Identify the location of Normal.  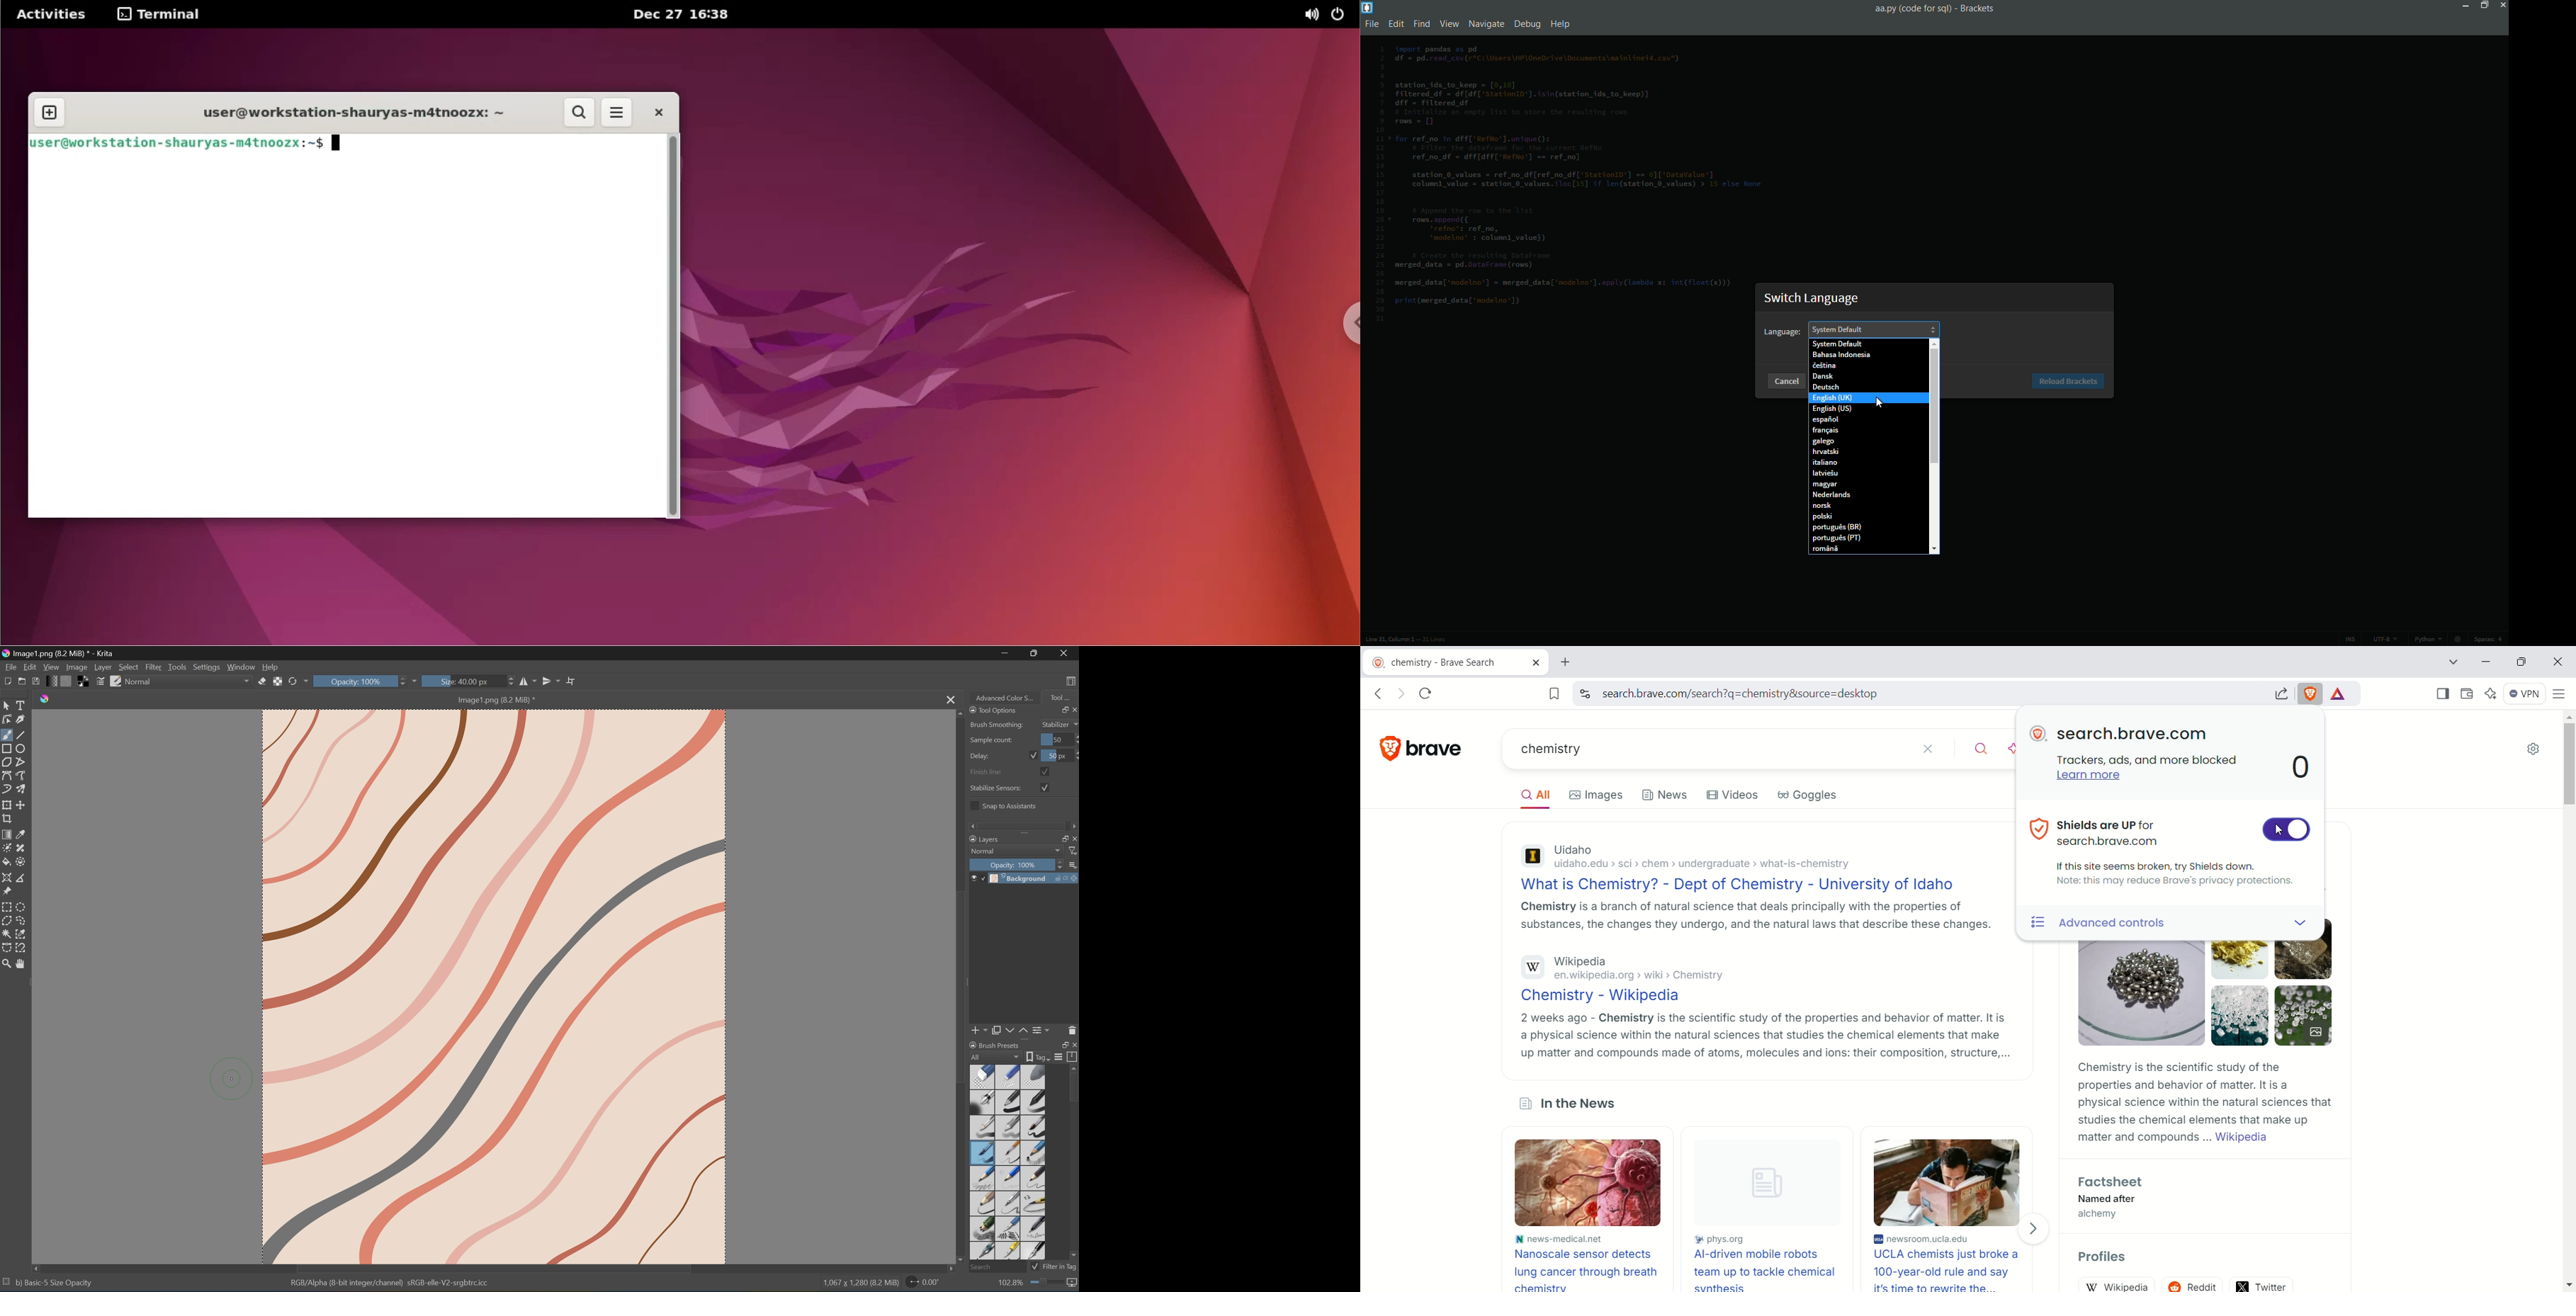
(983, 851).